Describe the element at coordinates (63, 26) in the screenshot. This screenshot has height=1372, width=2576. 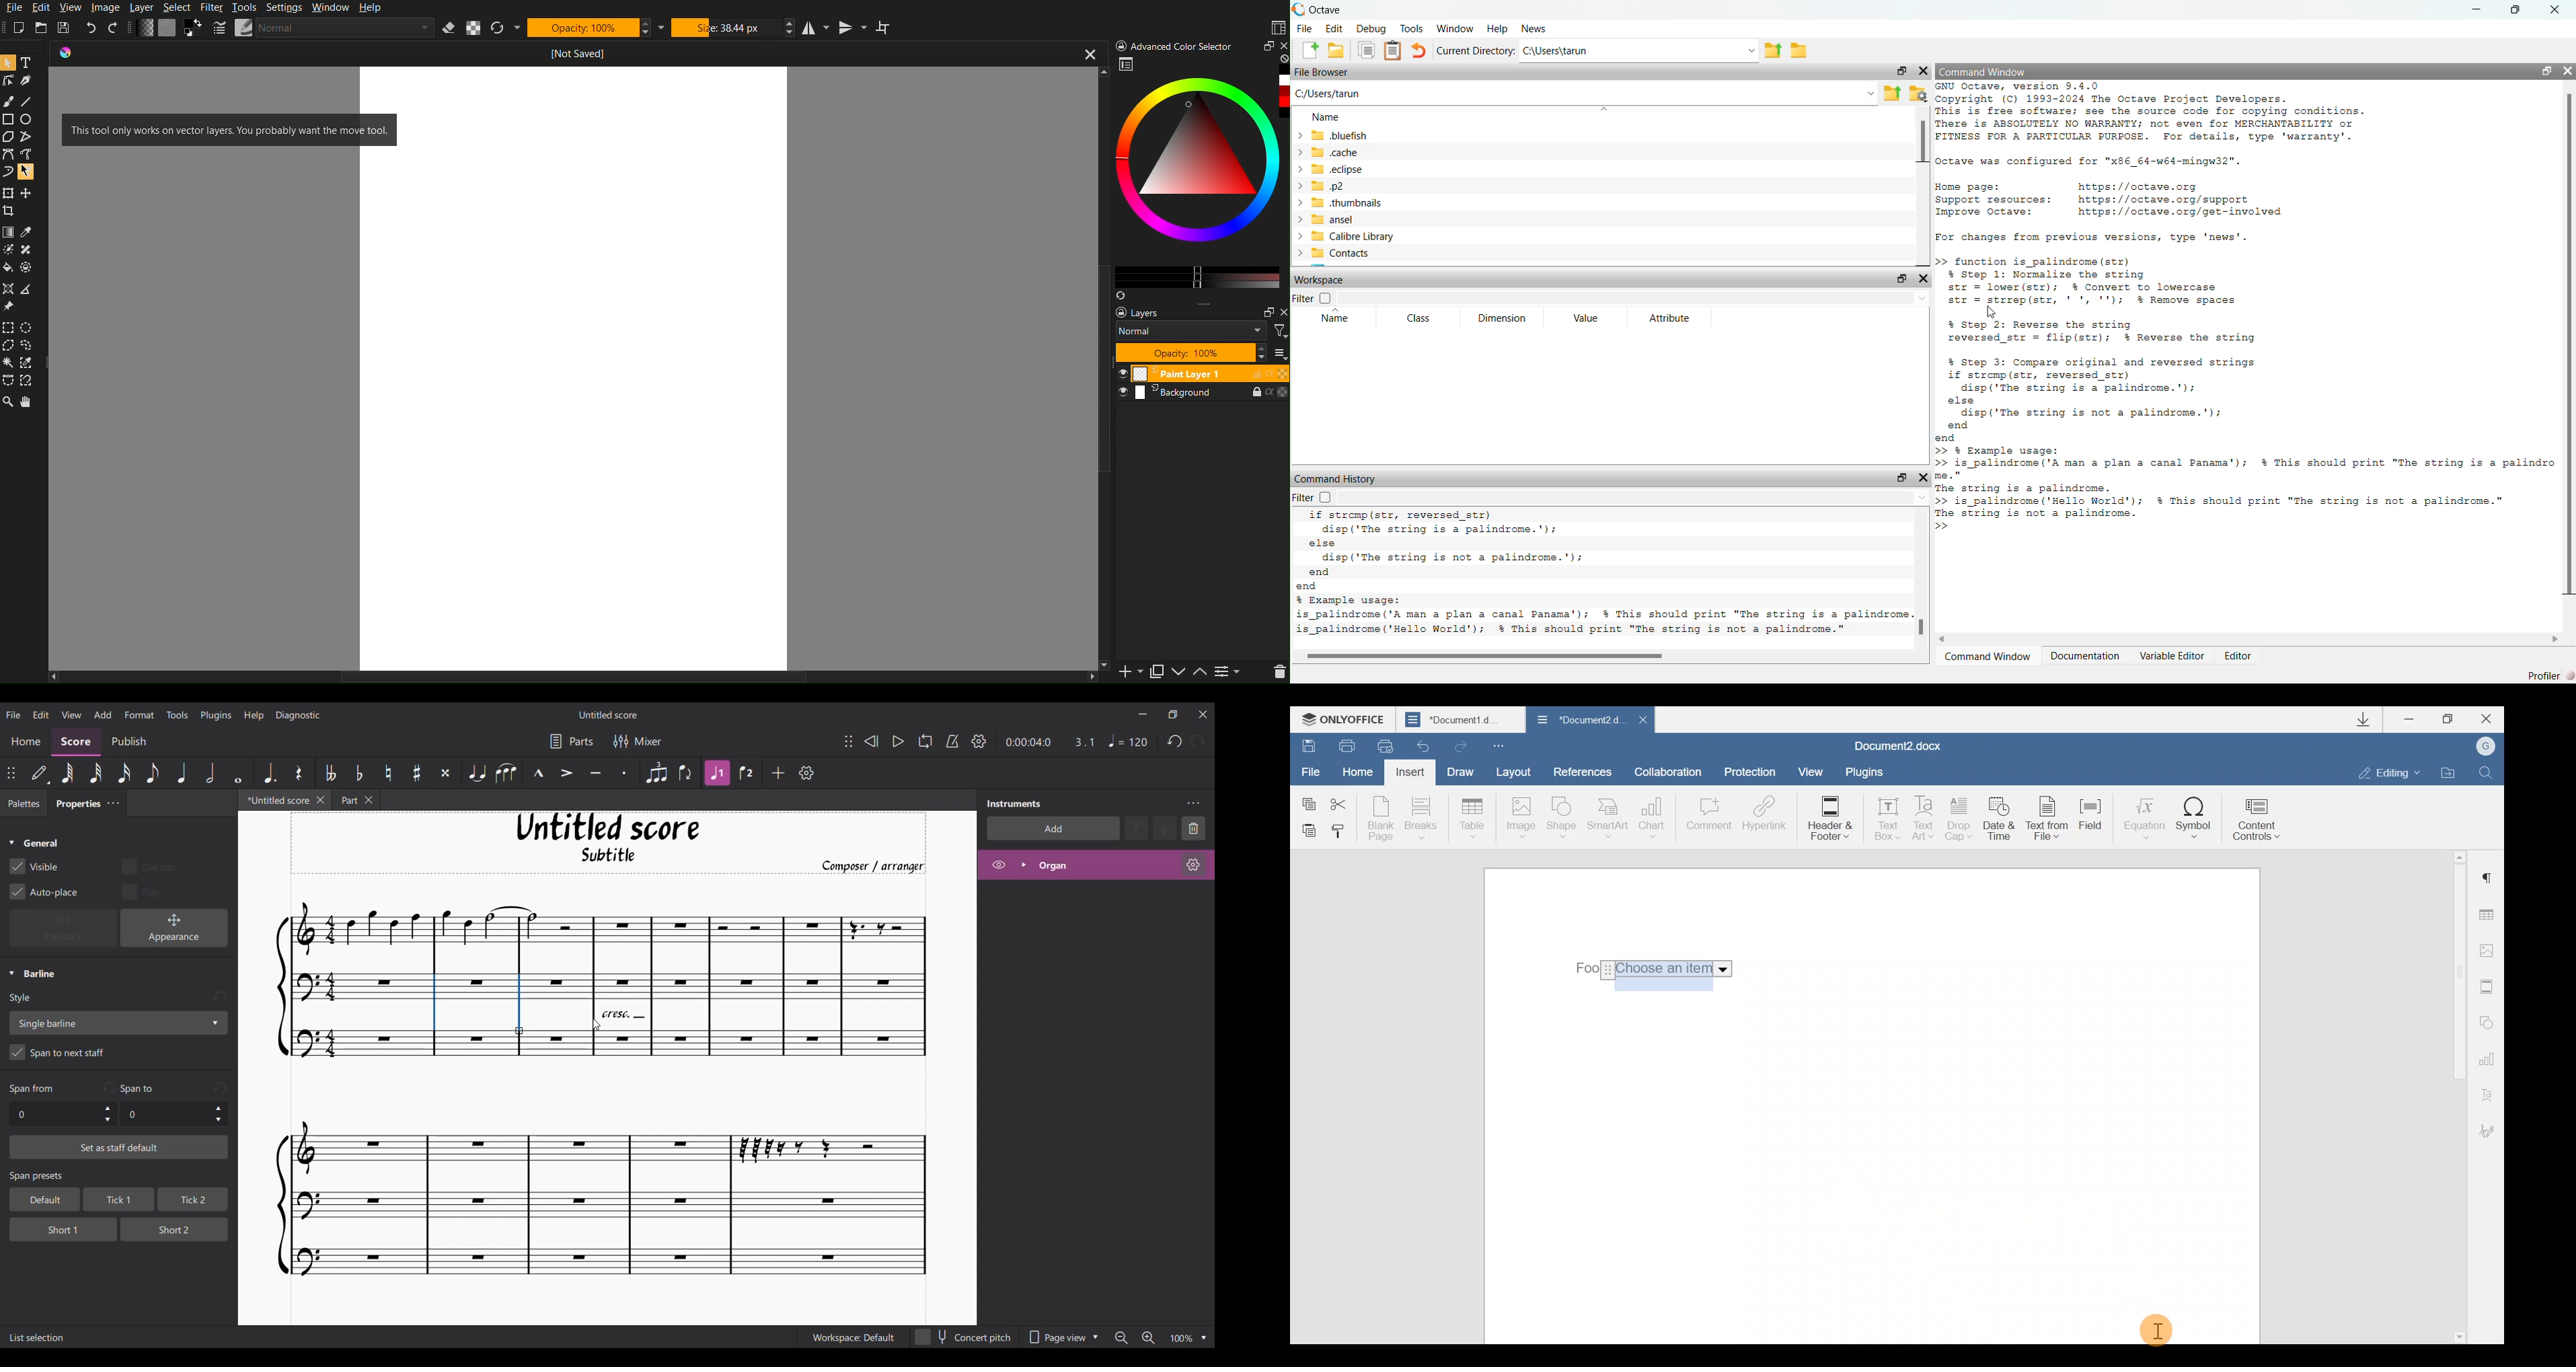
I see `Save` at that location.